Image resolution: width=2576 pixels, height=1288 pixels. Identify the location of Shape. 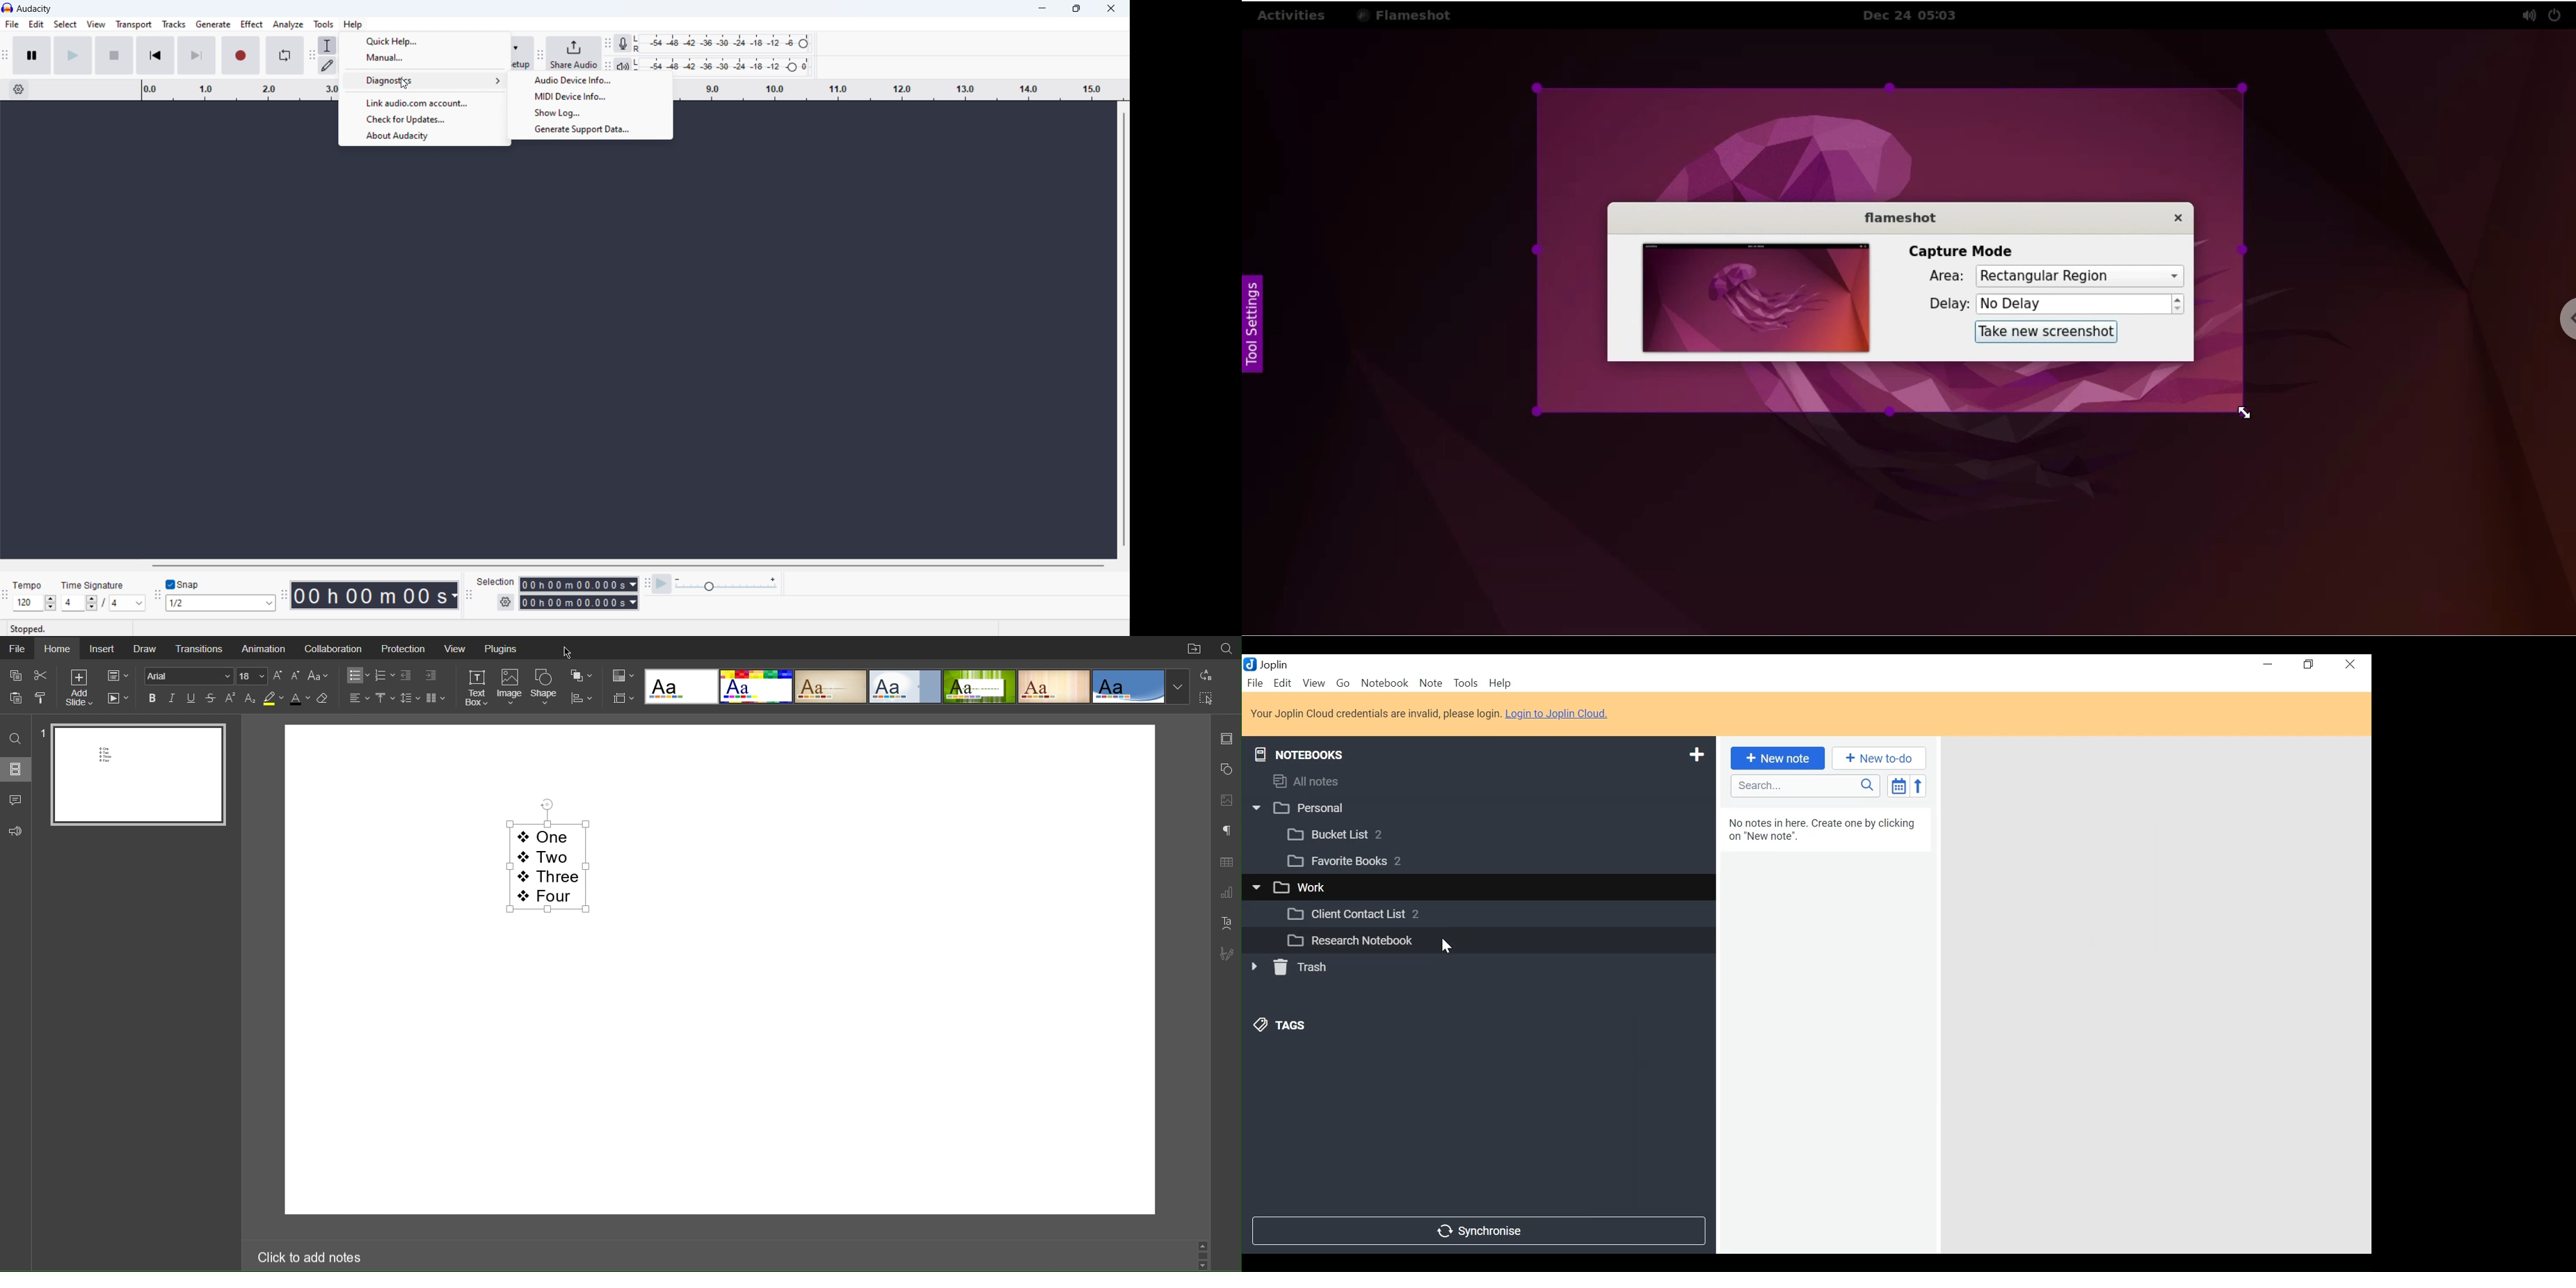
(547, 690).